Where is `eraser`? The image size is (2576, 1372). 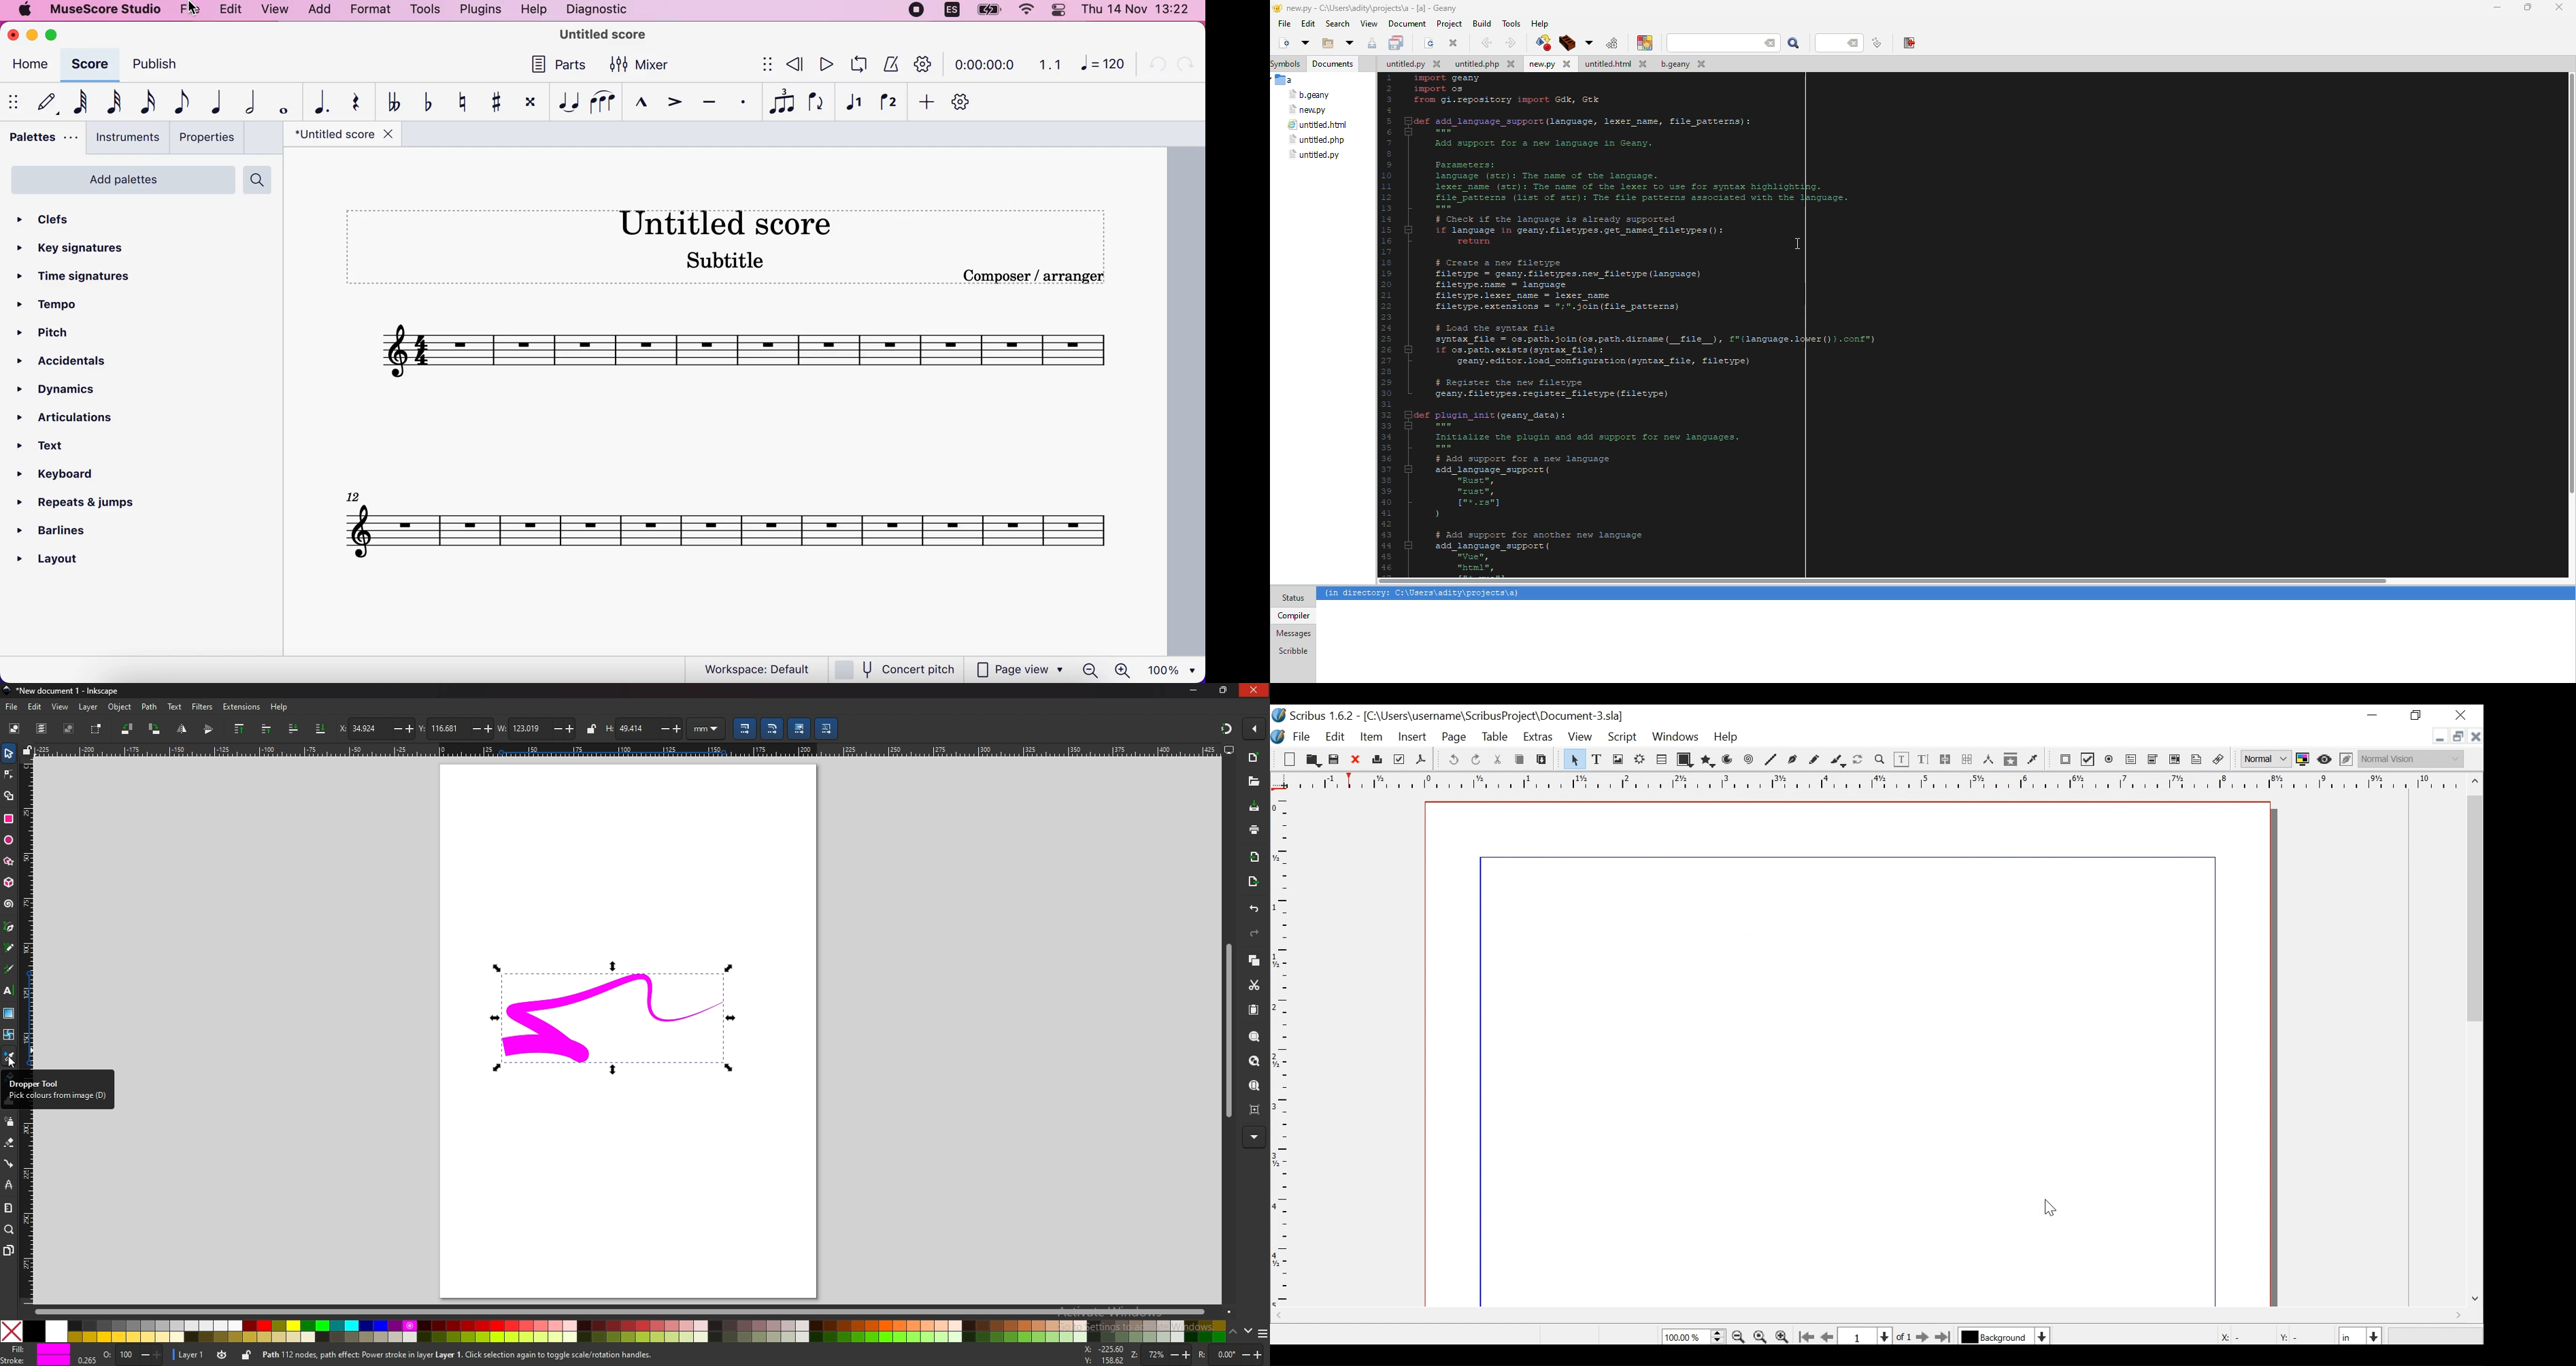 eraser is located at coordinates (9, 1143).